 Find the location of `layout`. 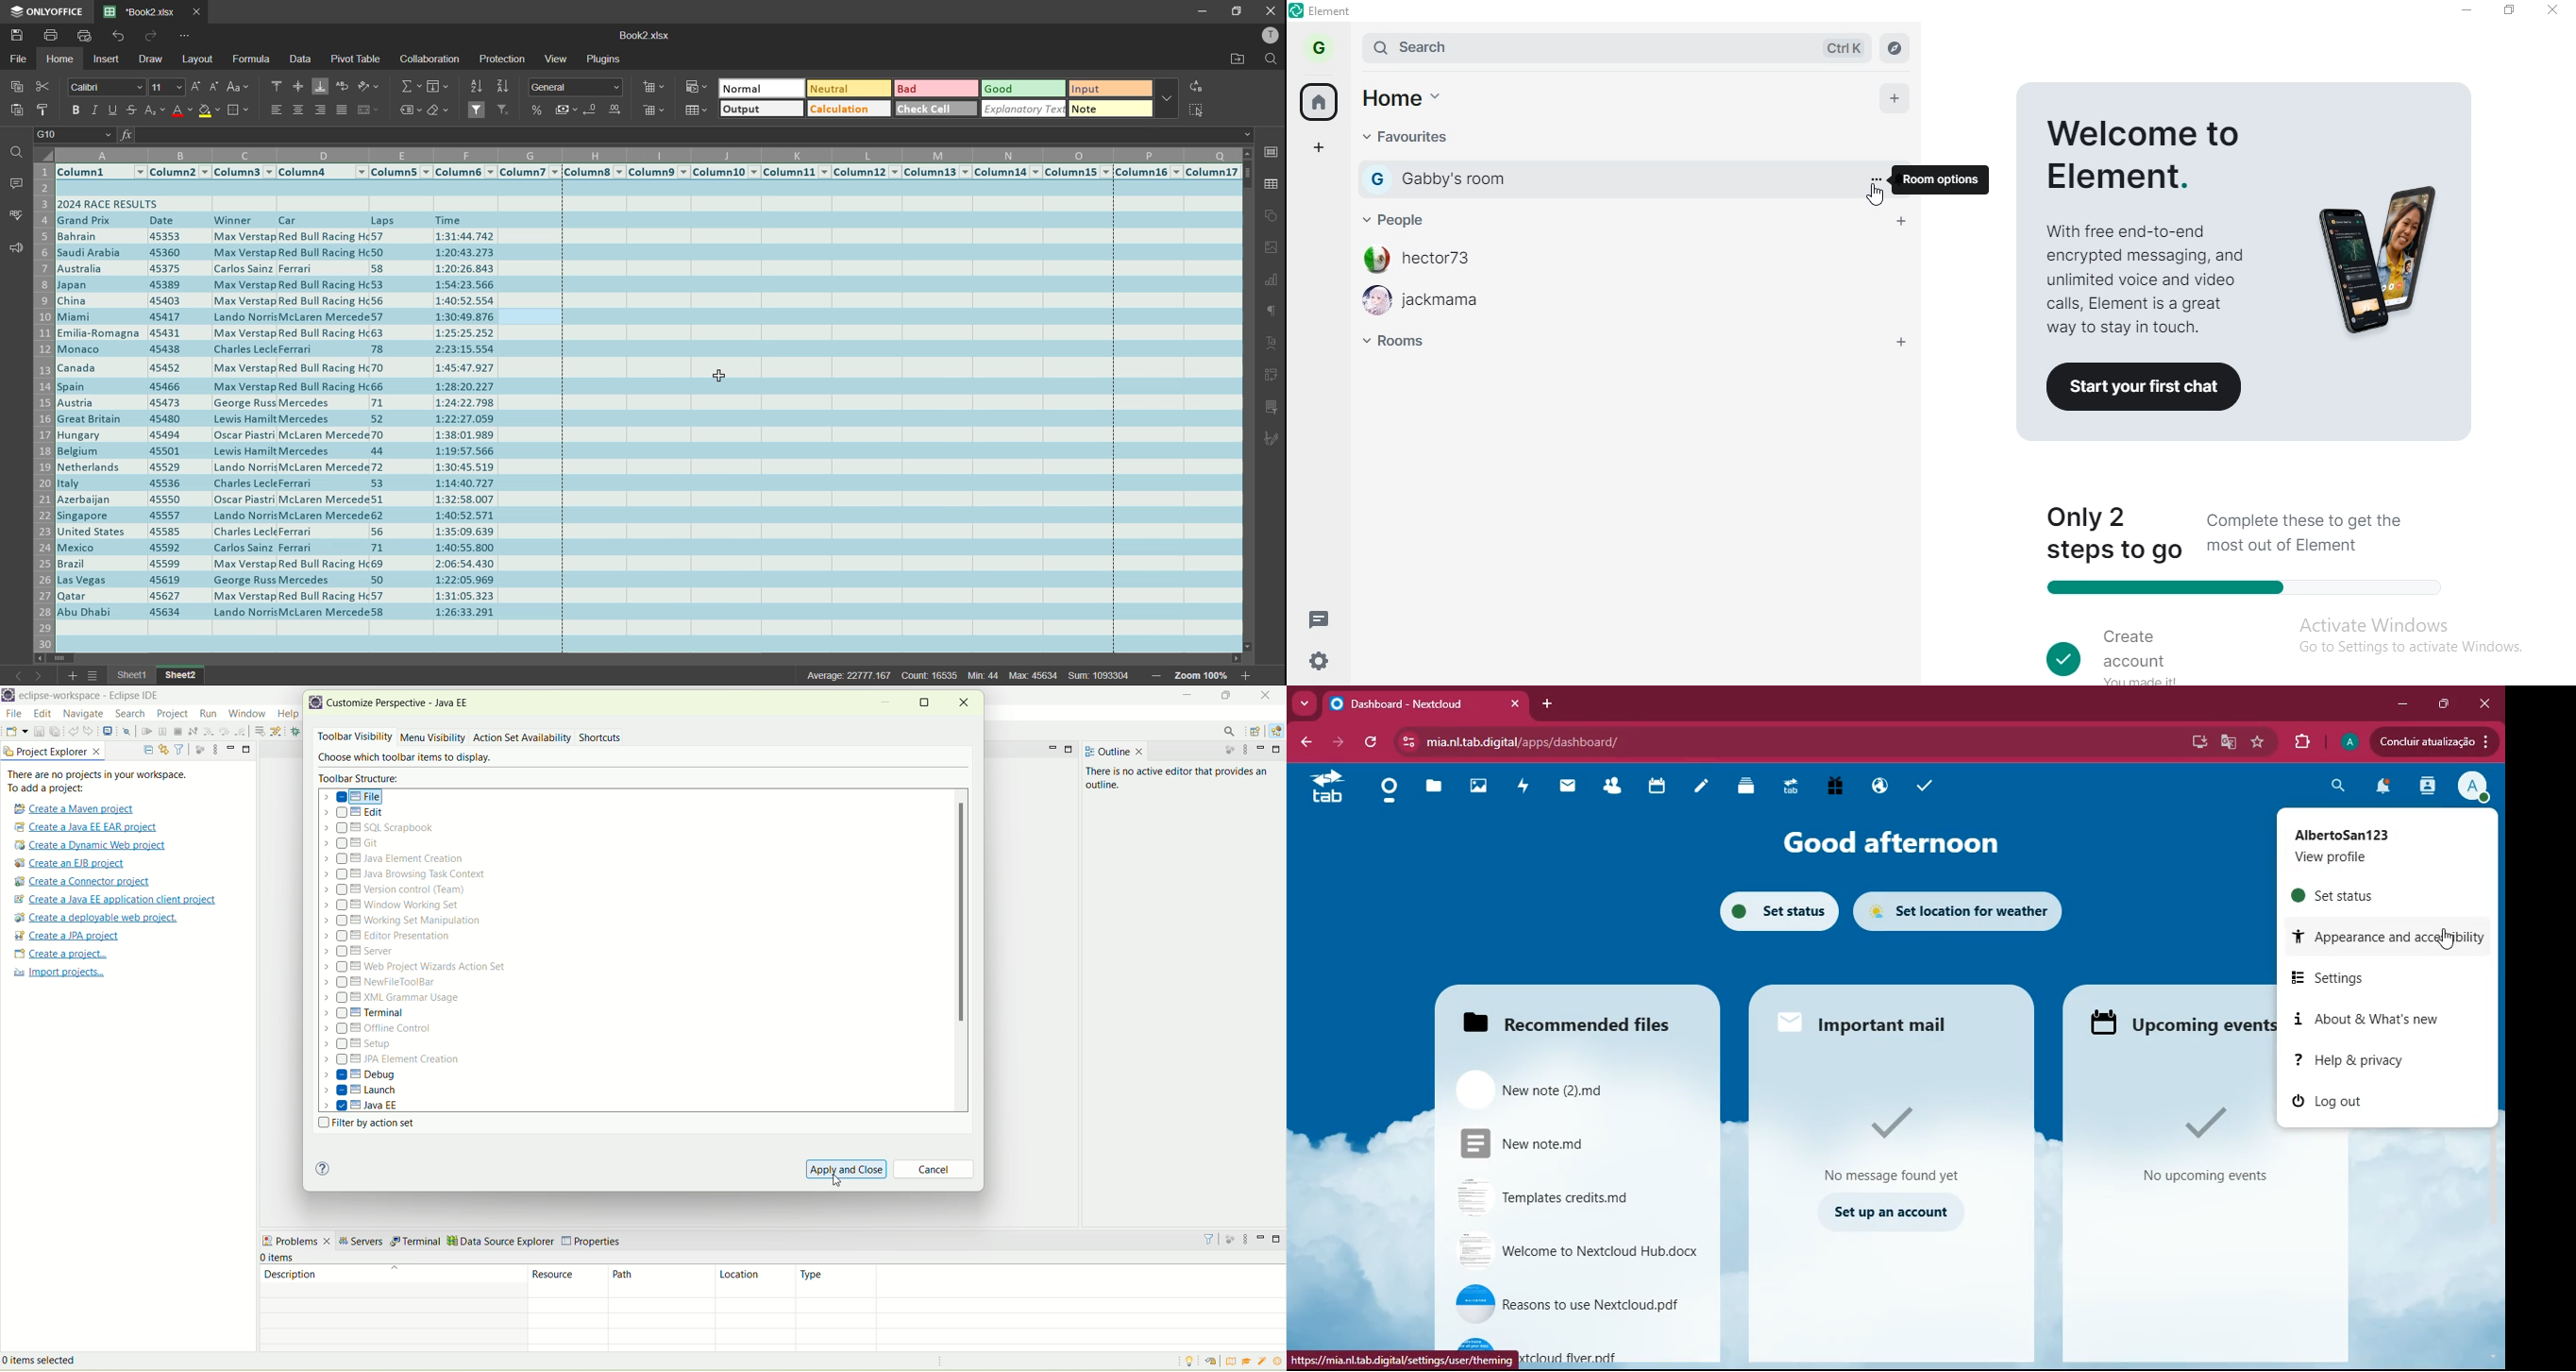

layout is located at coordinates (198, 60).